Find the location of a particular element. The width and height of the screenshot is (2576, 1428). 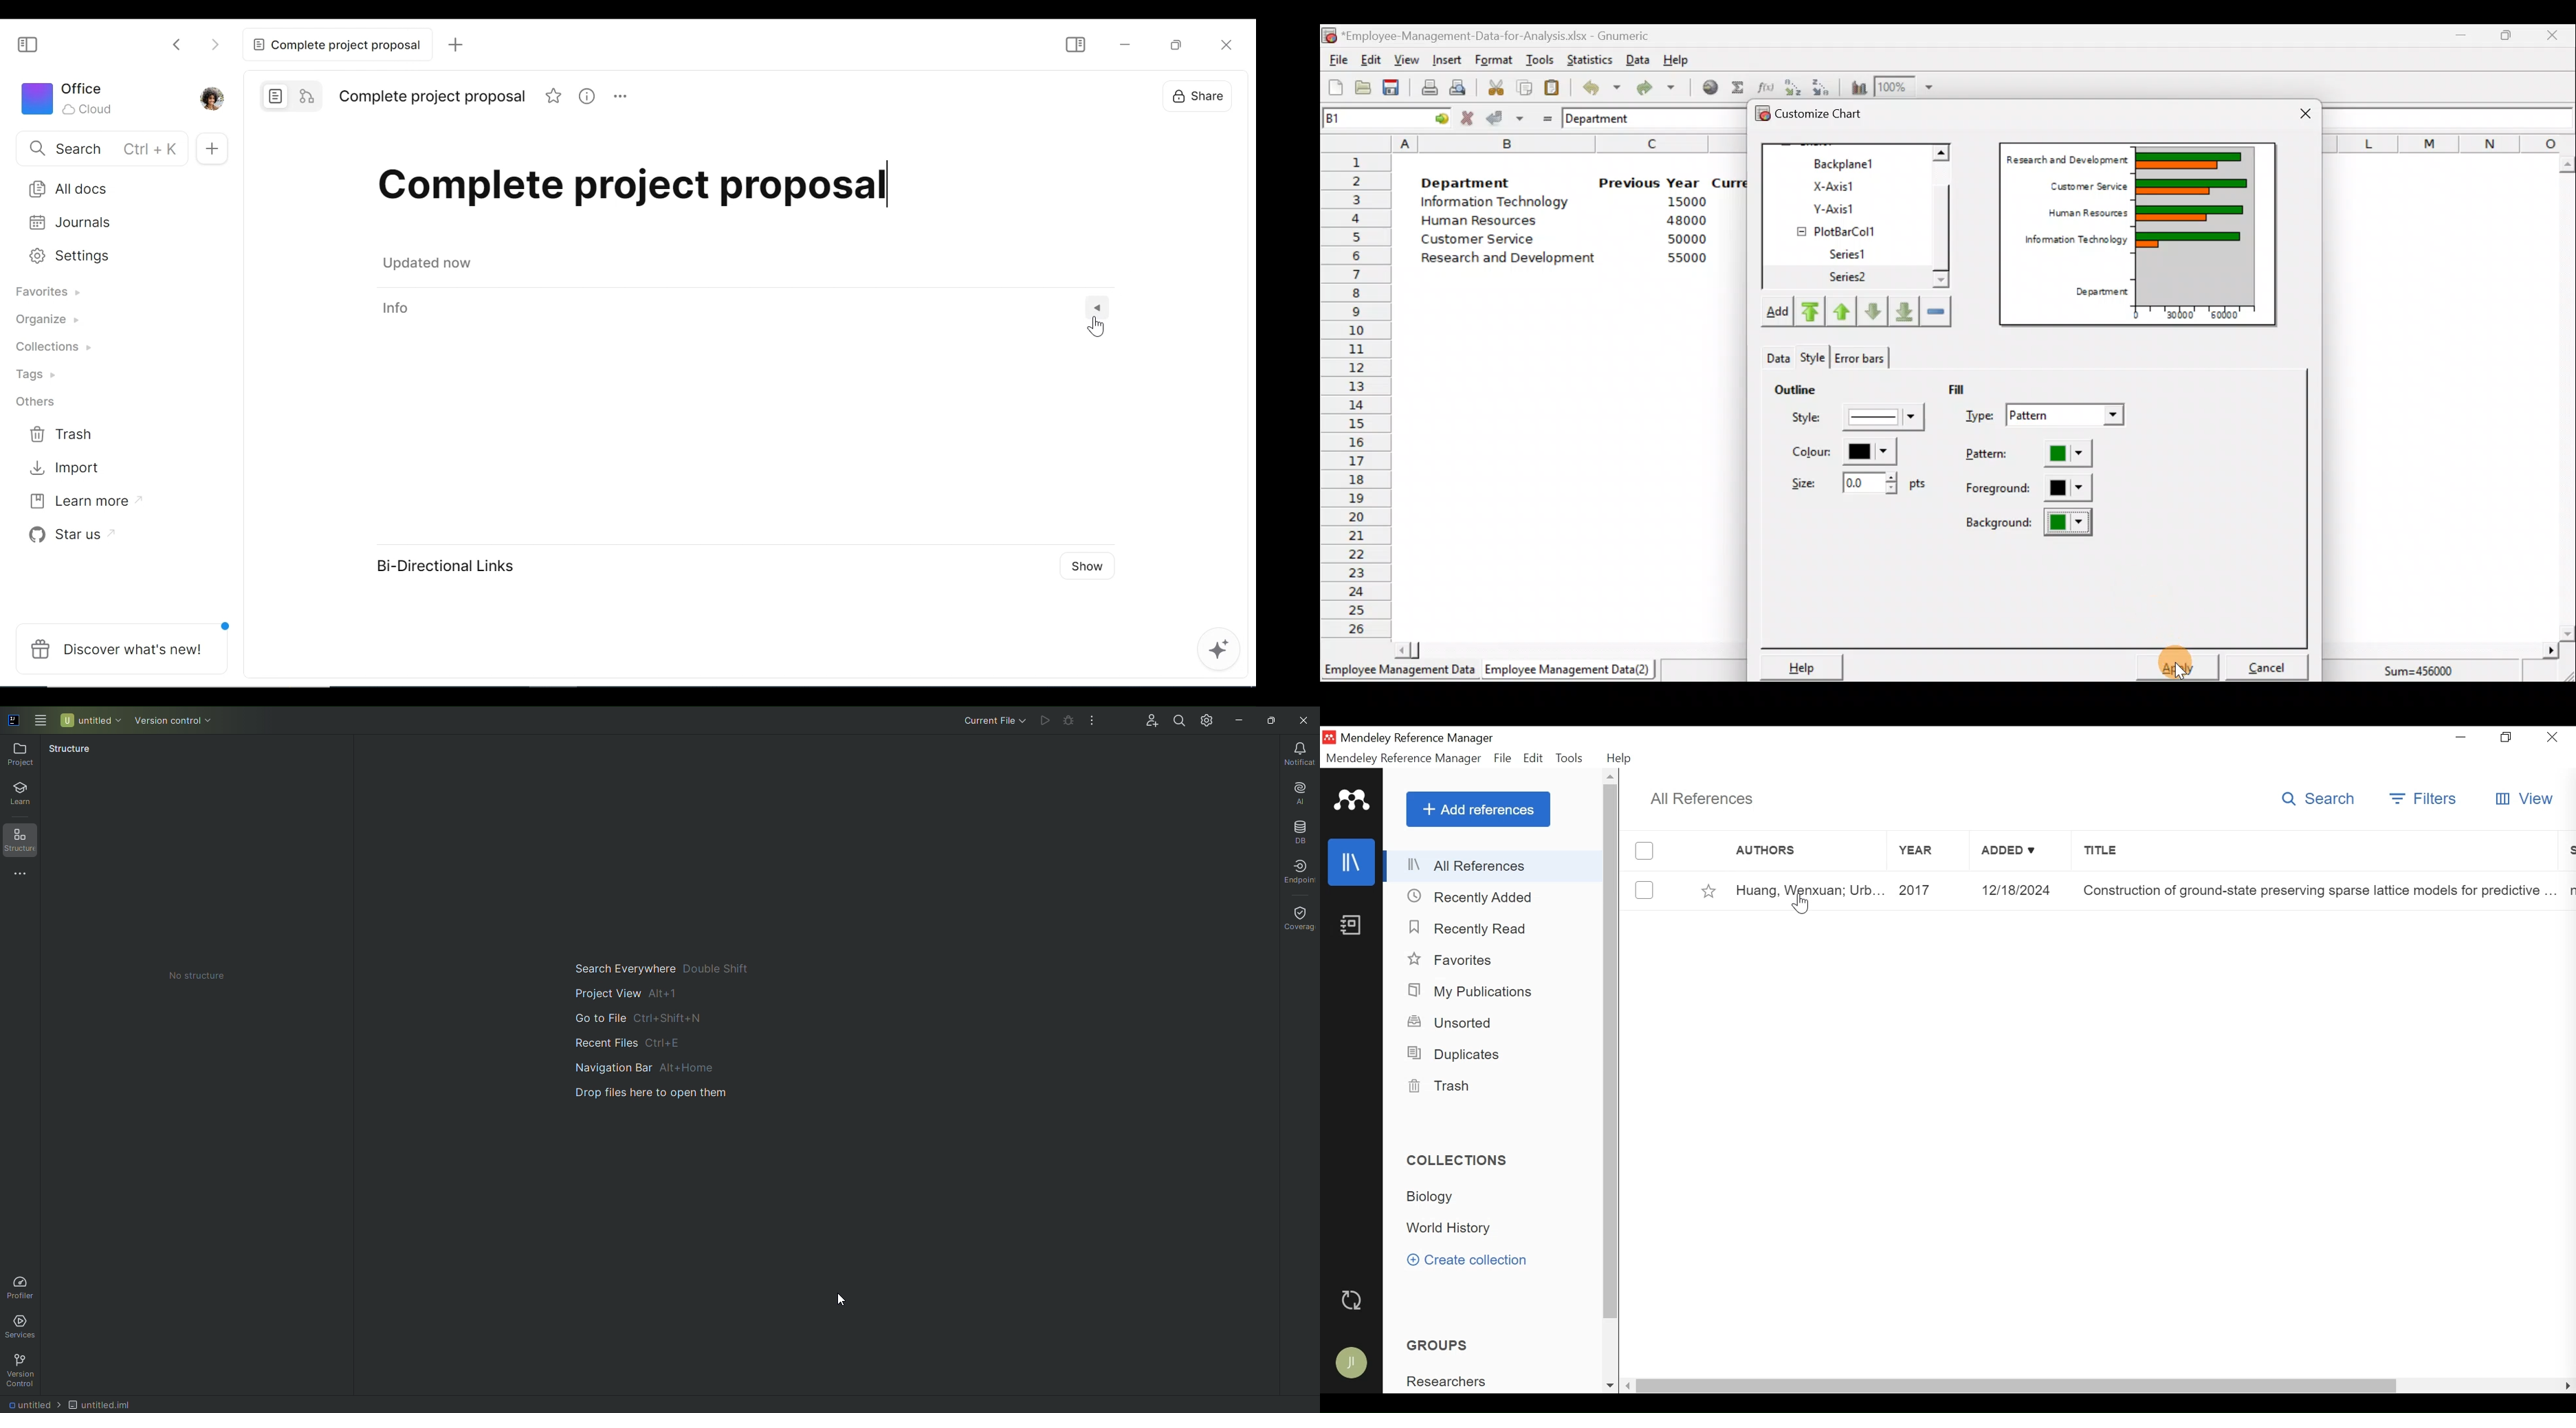

Backplane1 is located at coordinates (1849, 162).